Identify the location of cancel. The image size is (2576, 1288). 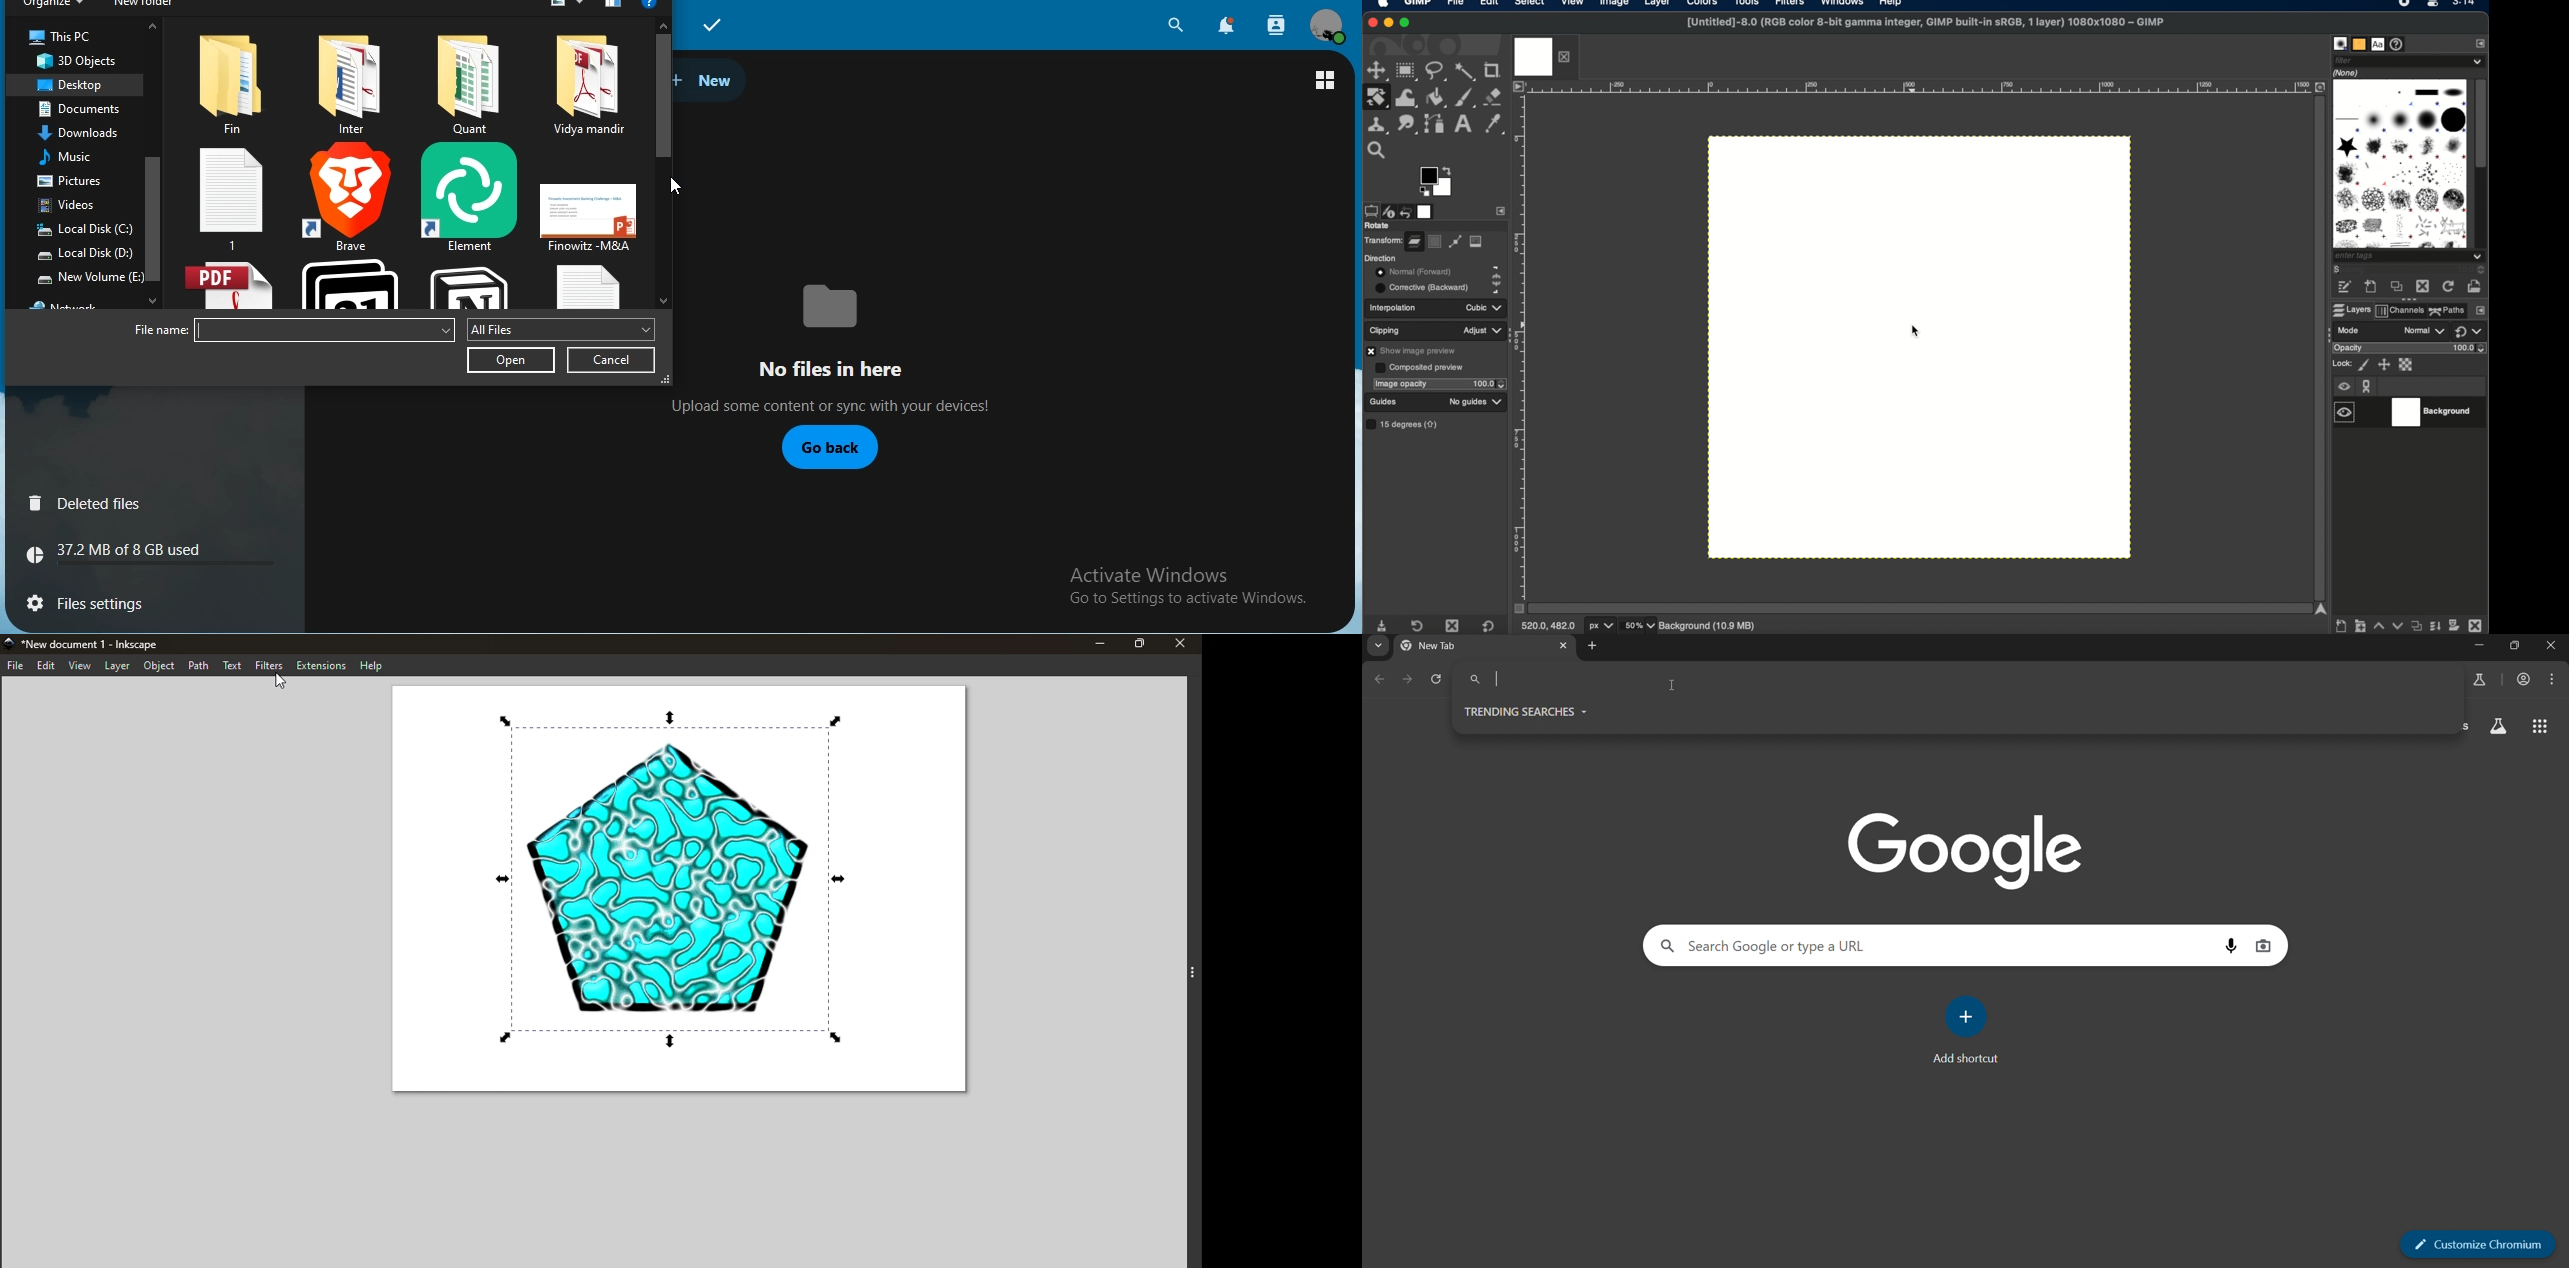
(613, 360).